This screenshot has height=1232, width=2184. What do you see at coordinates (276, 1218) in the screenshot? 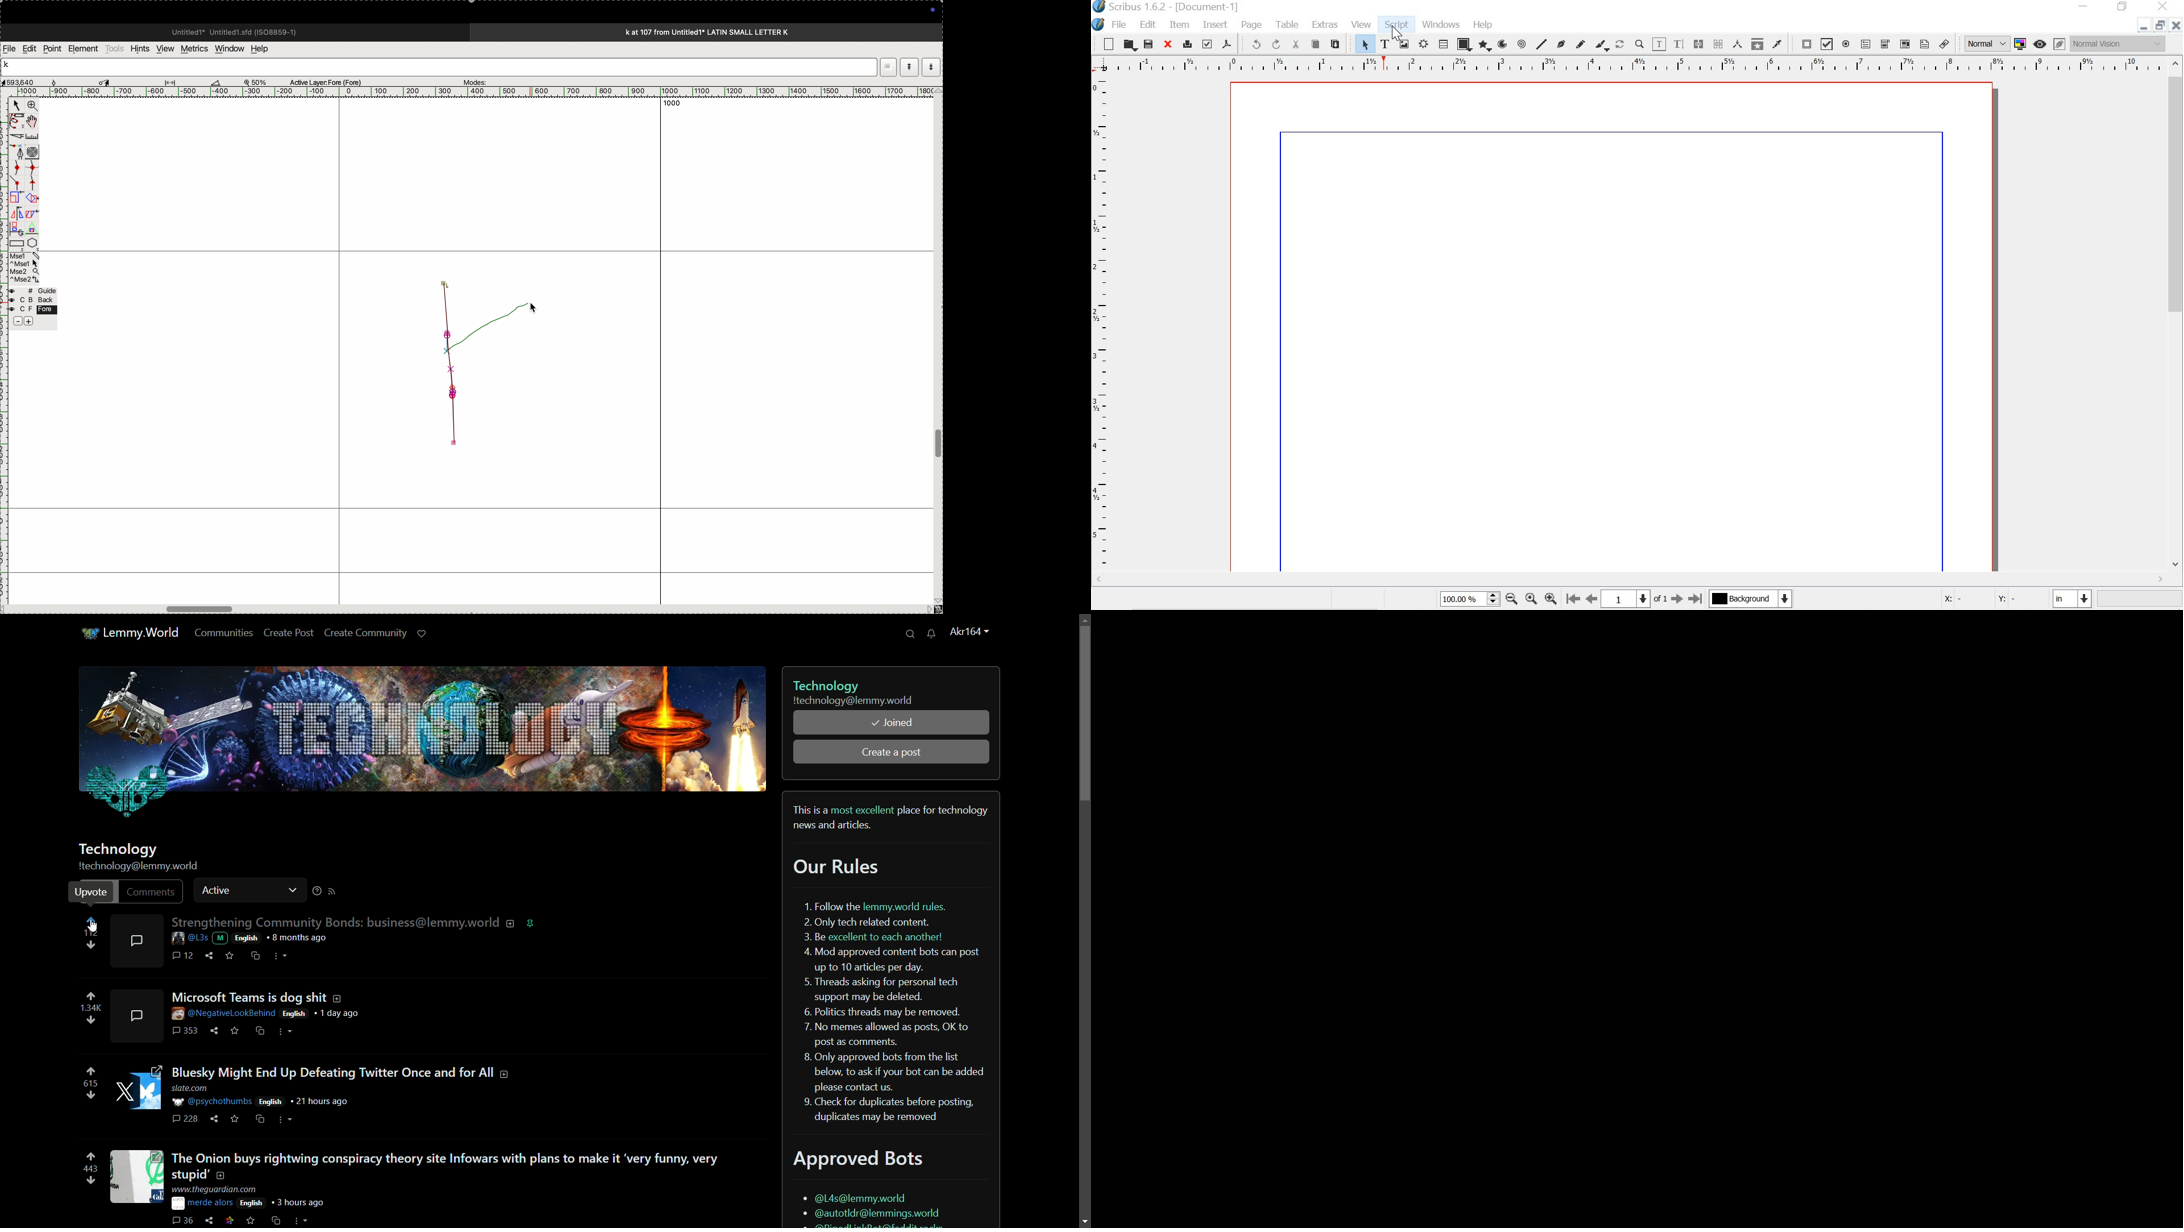
I see `cs` at bounding box center [276, 1218].